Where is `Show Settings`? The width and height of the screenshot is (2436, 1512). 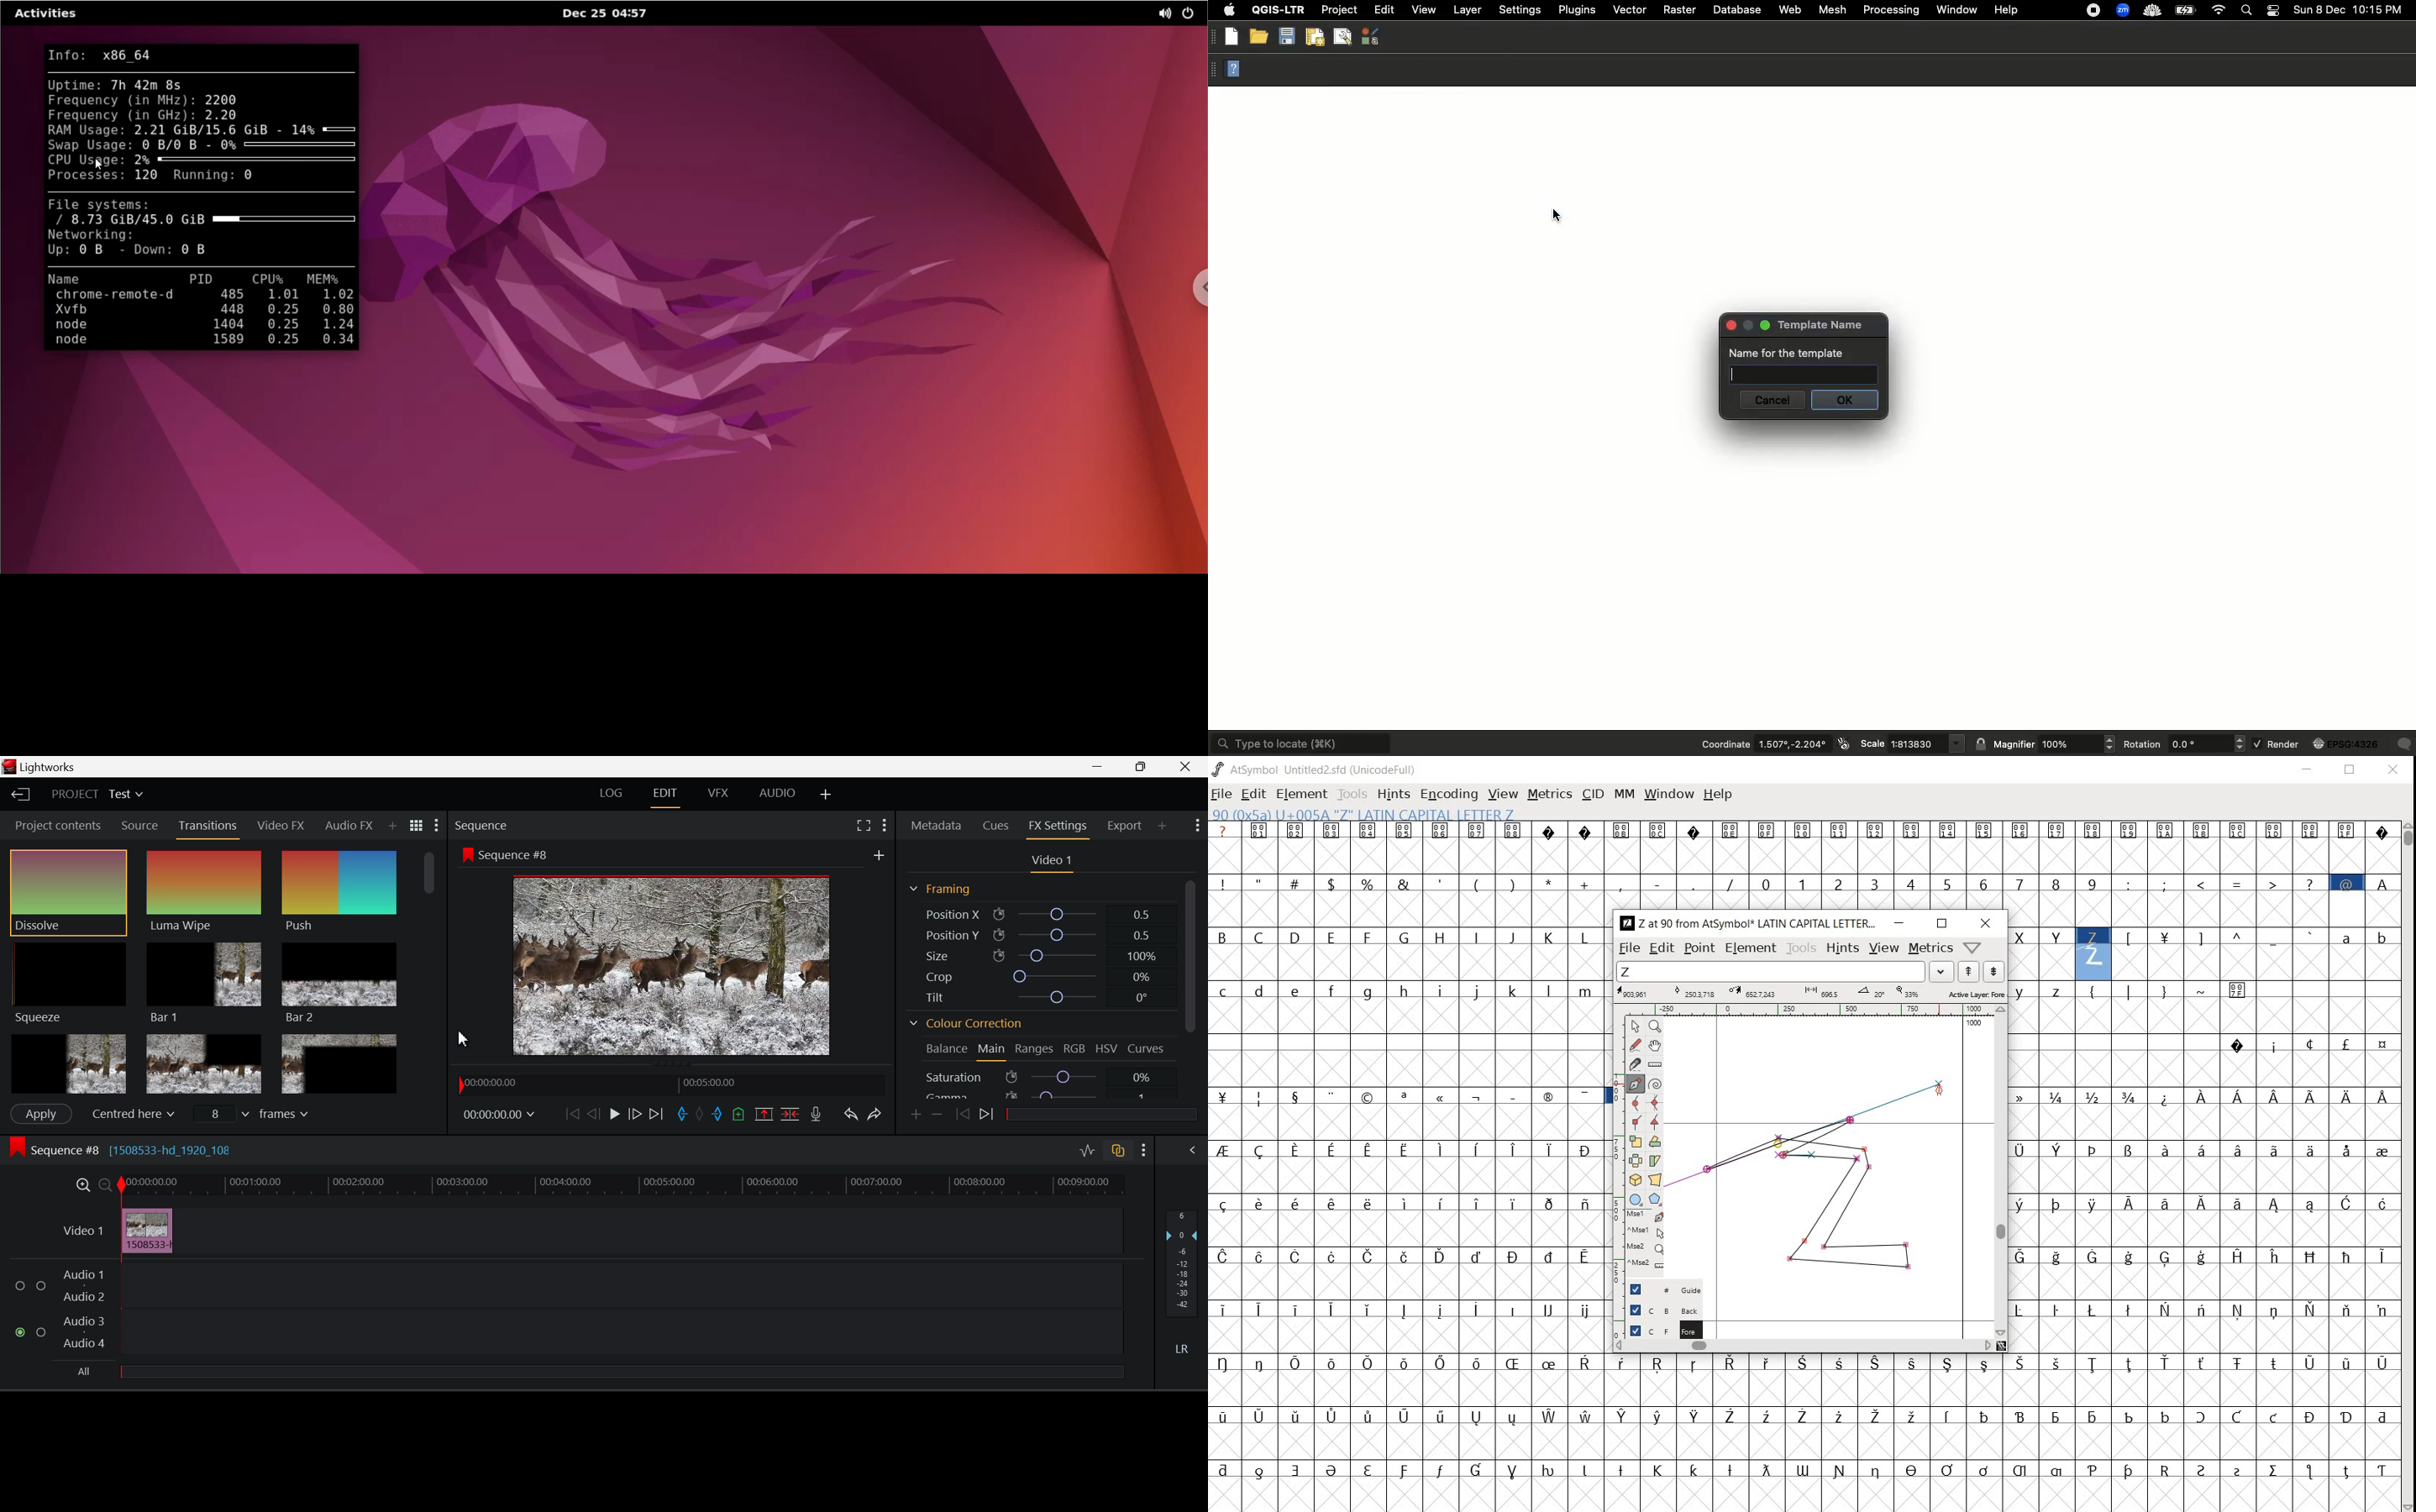
Show Settings is located at coordinates (438, 824).